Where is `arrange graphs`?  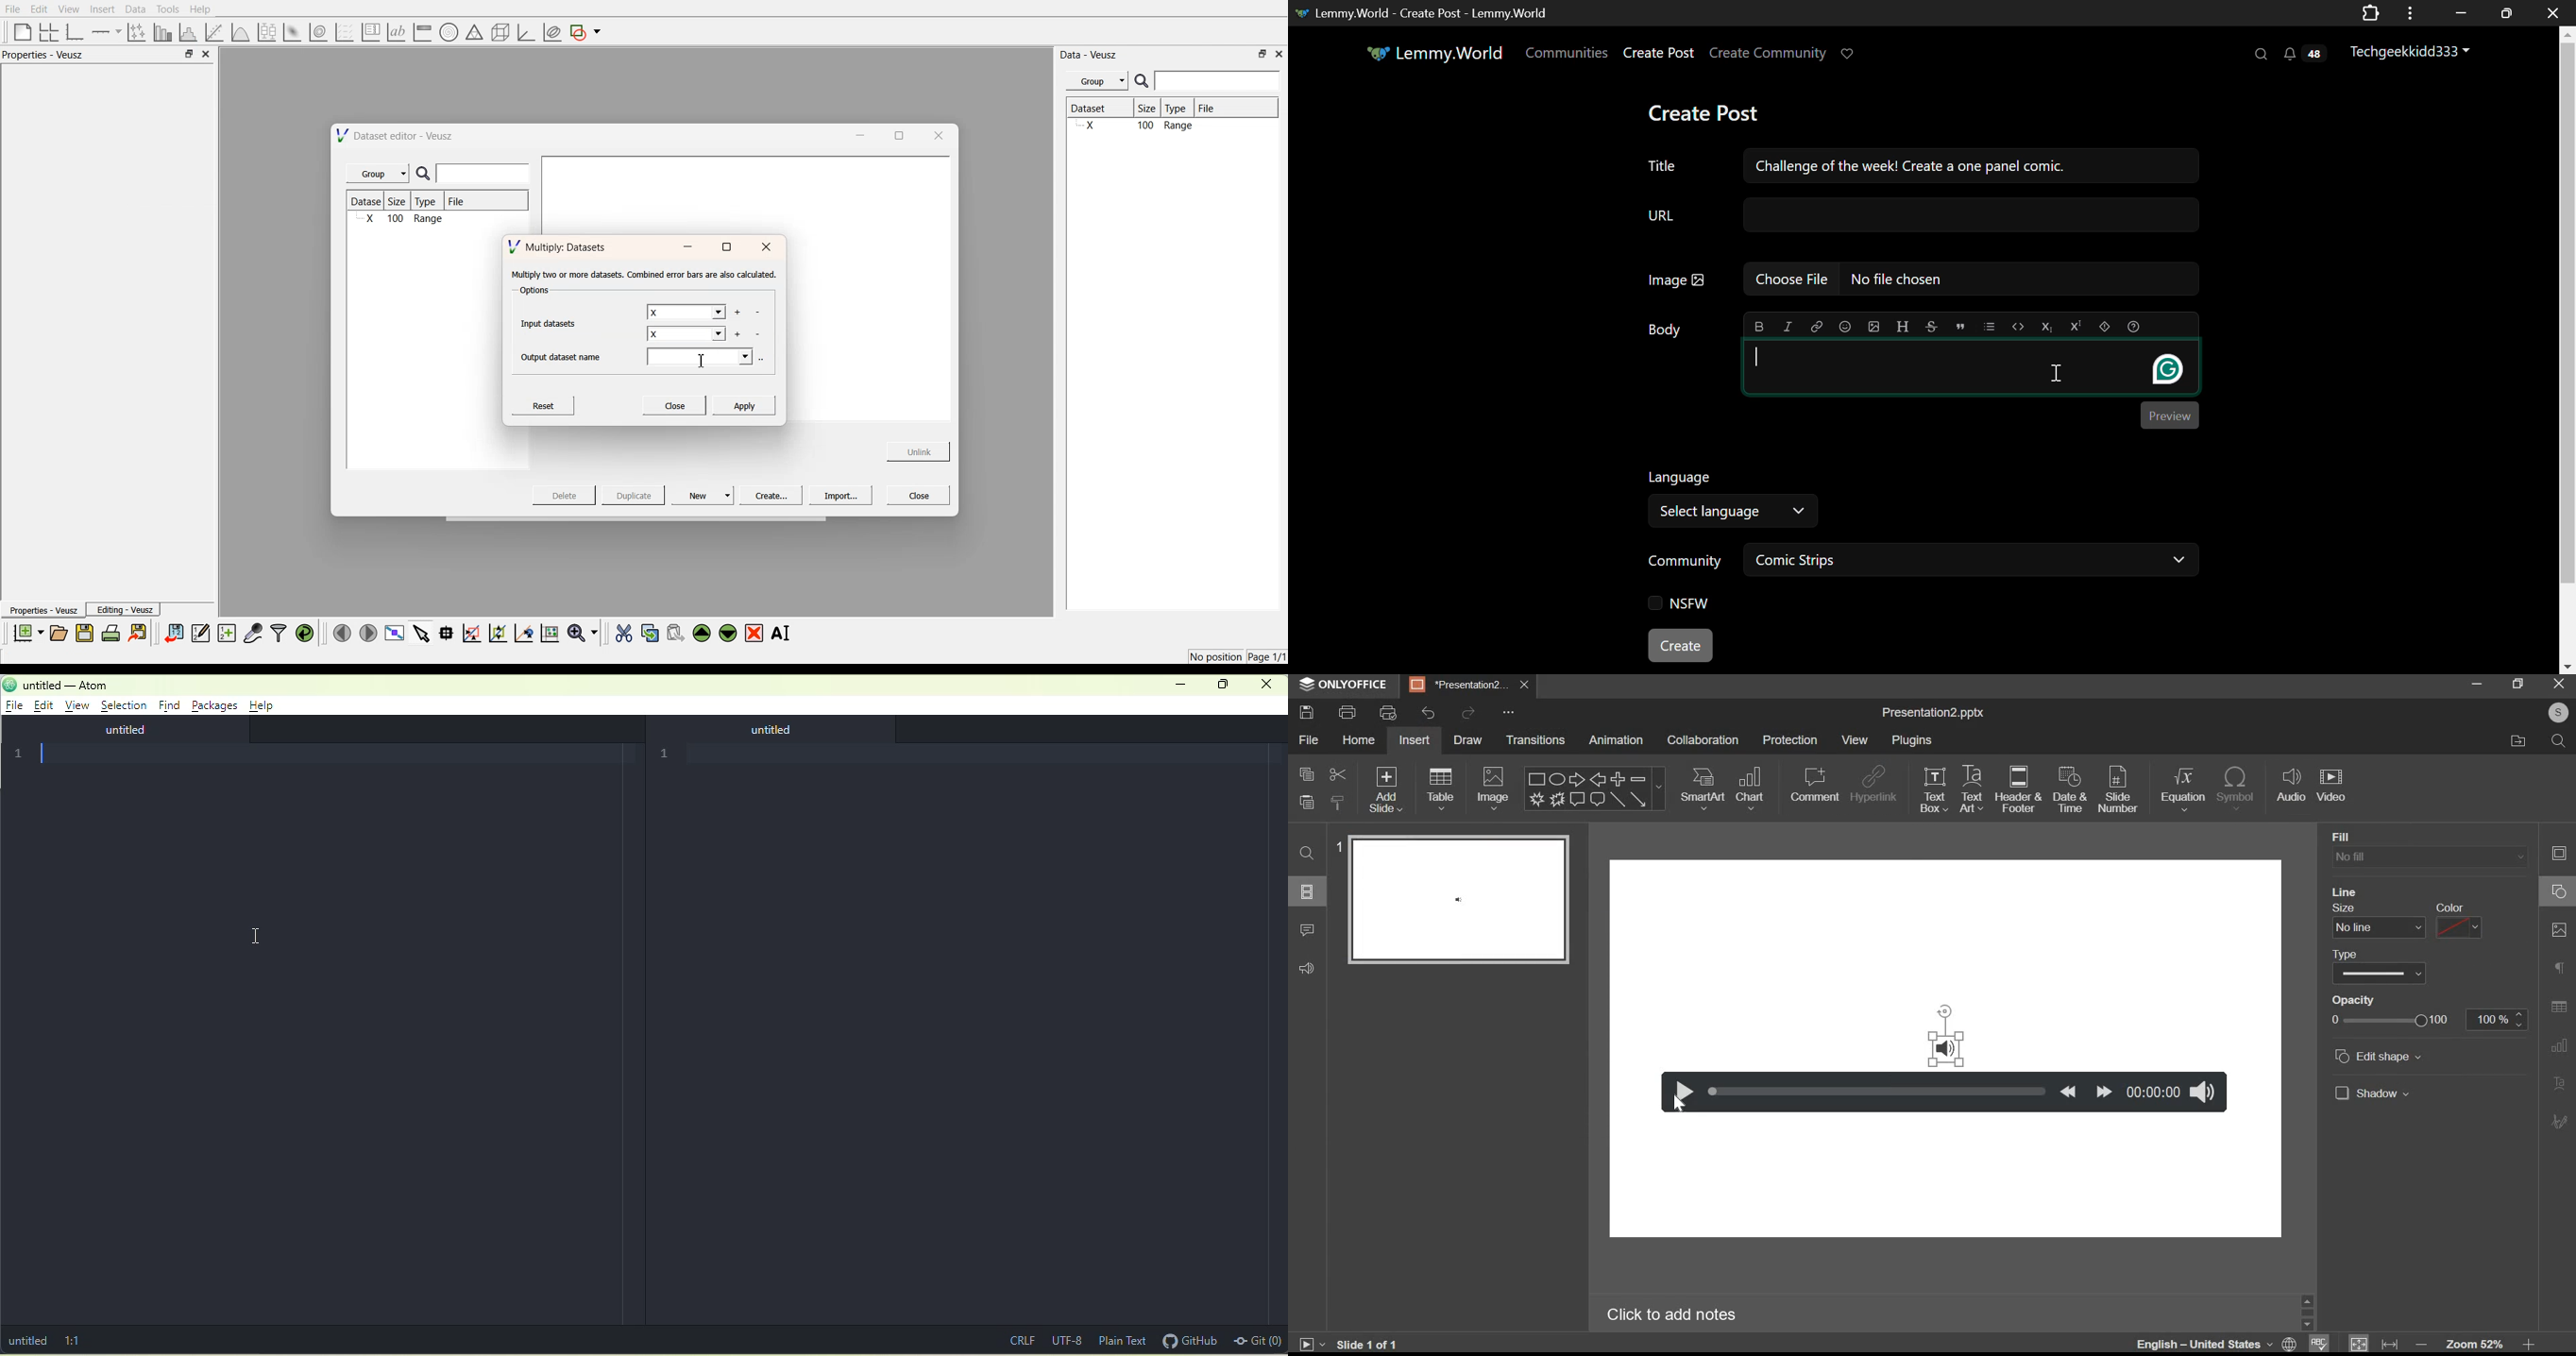
arrange graphs is located at coordinates (46, 32).